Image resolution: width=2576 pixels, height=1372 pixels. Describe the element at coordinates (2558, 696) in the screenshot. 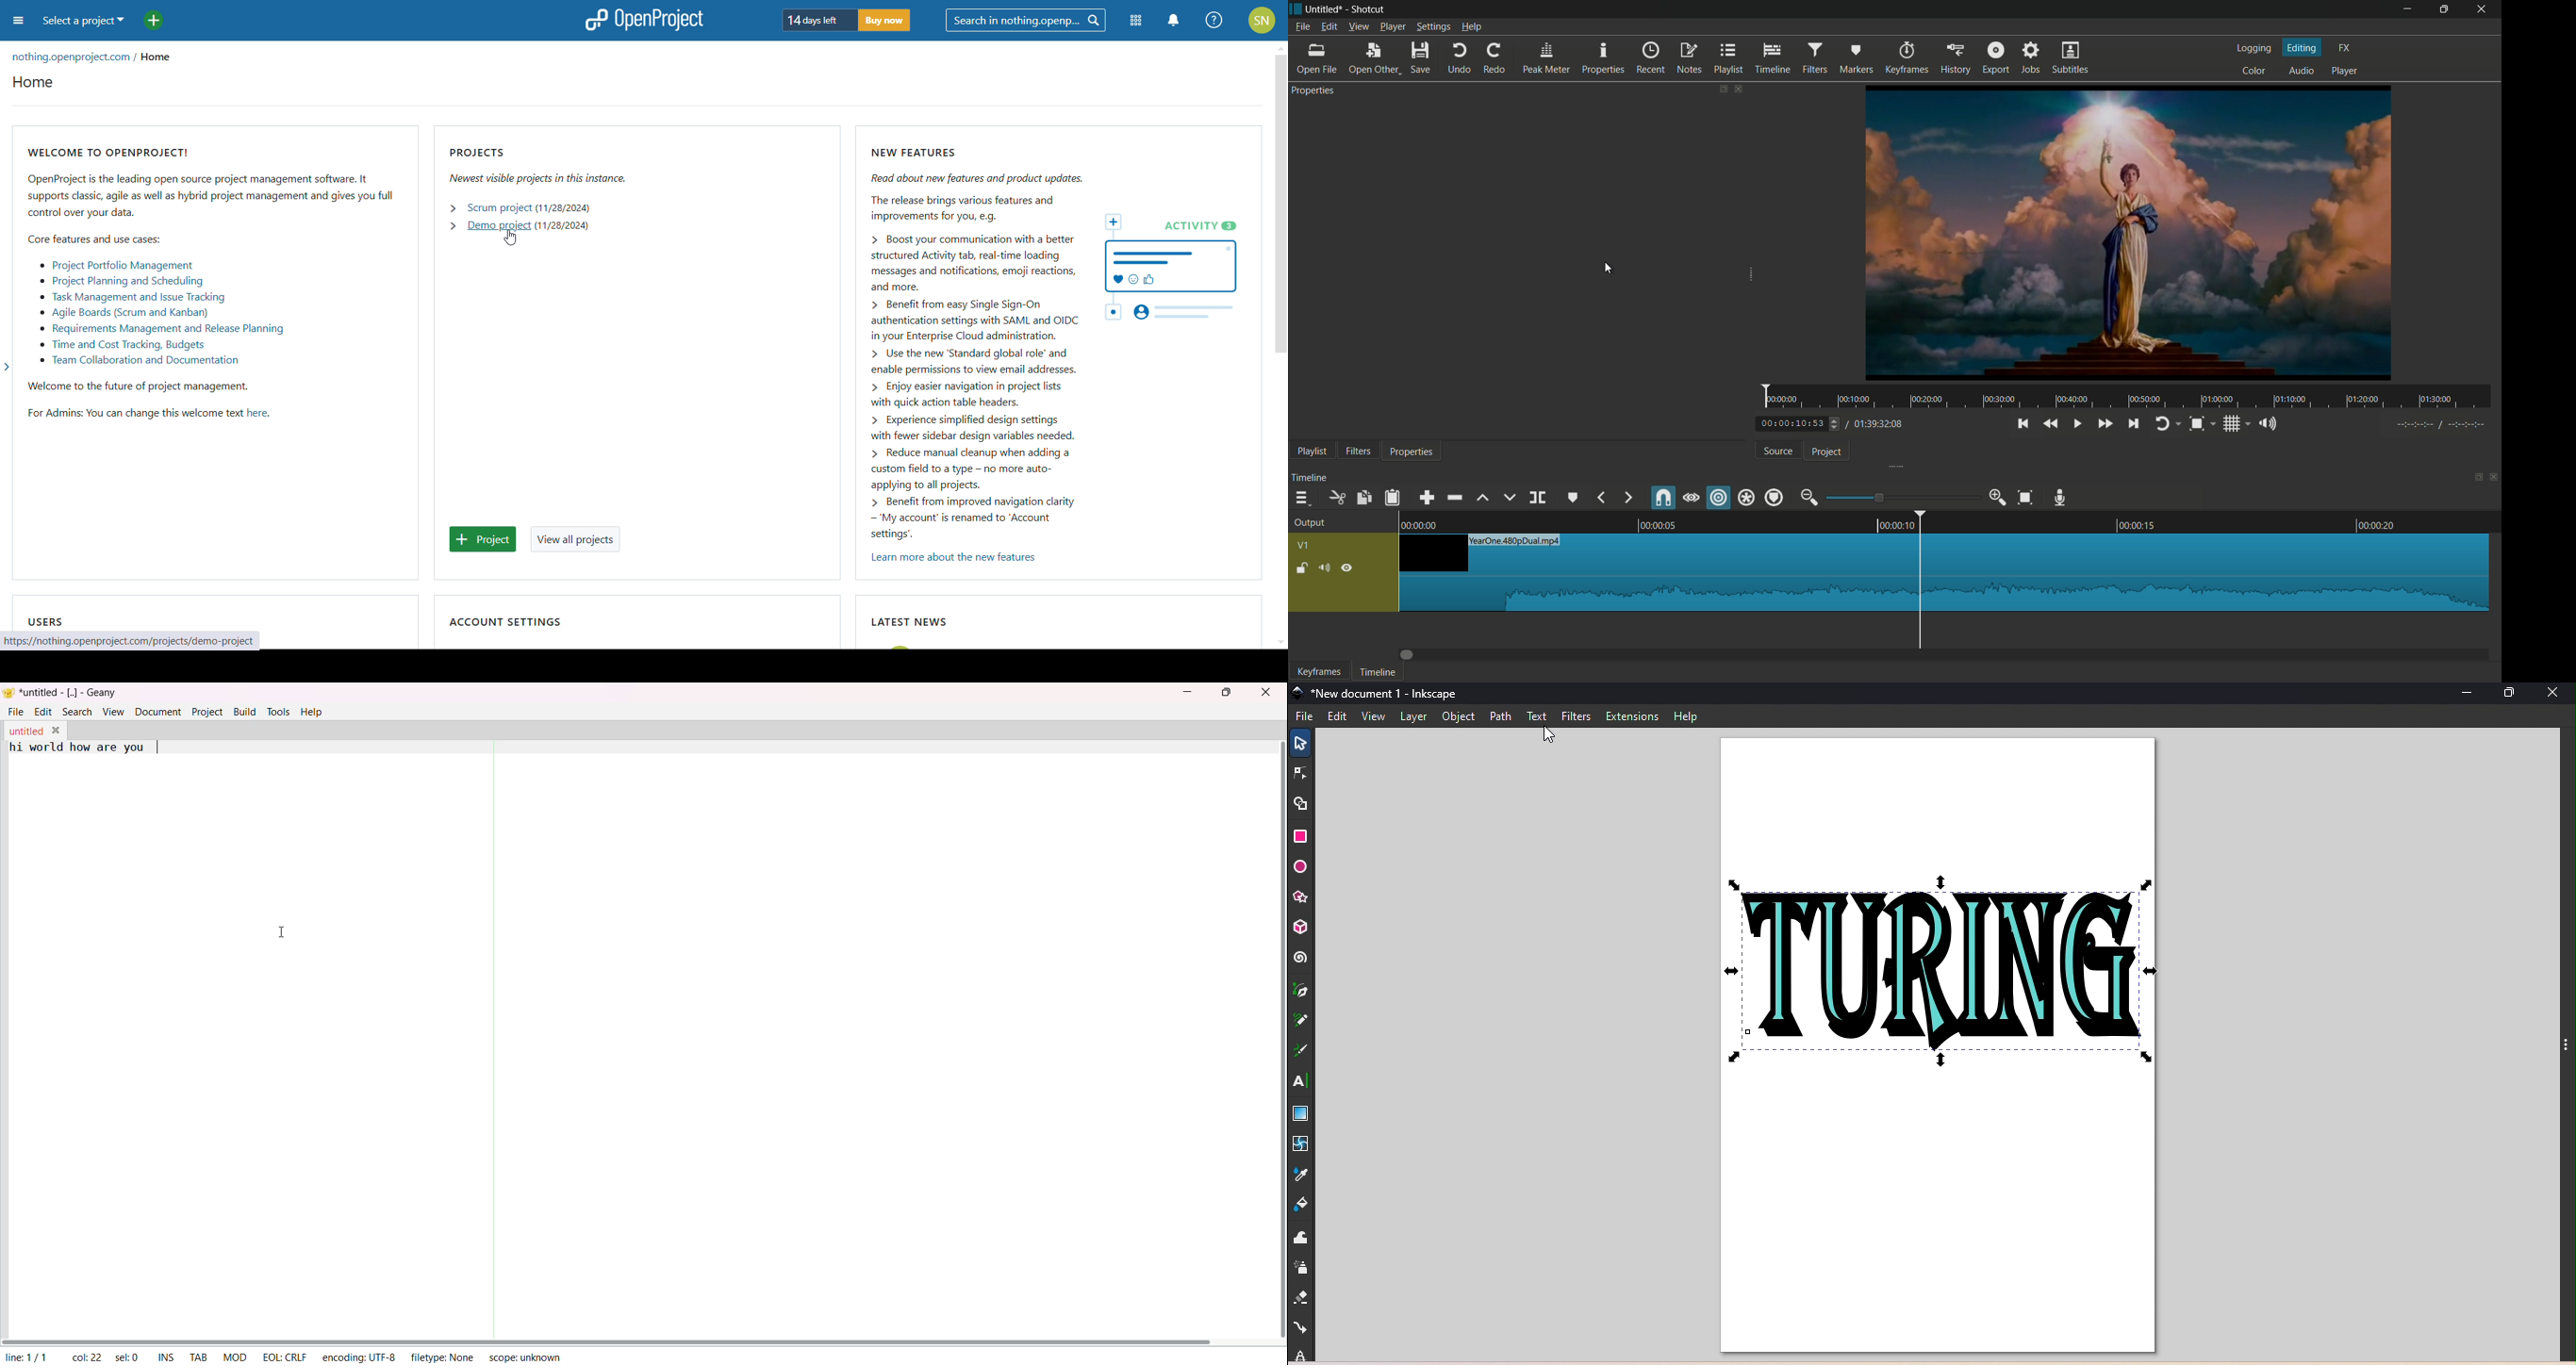

I see `Close` at that location.